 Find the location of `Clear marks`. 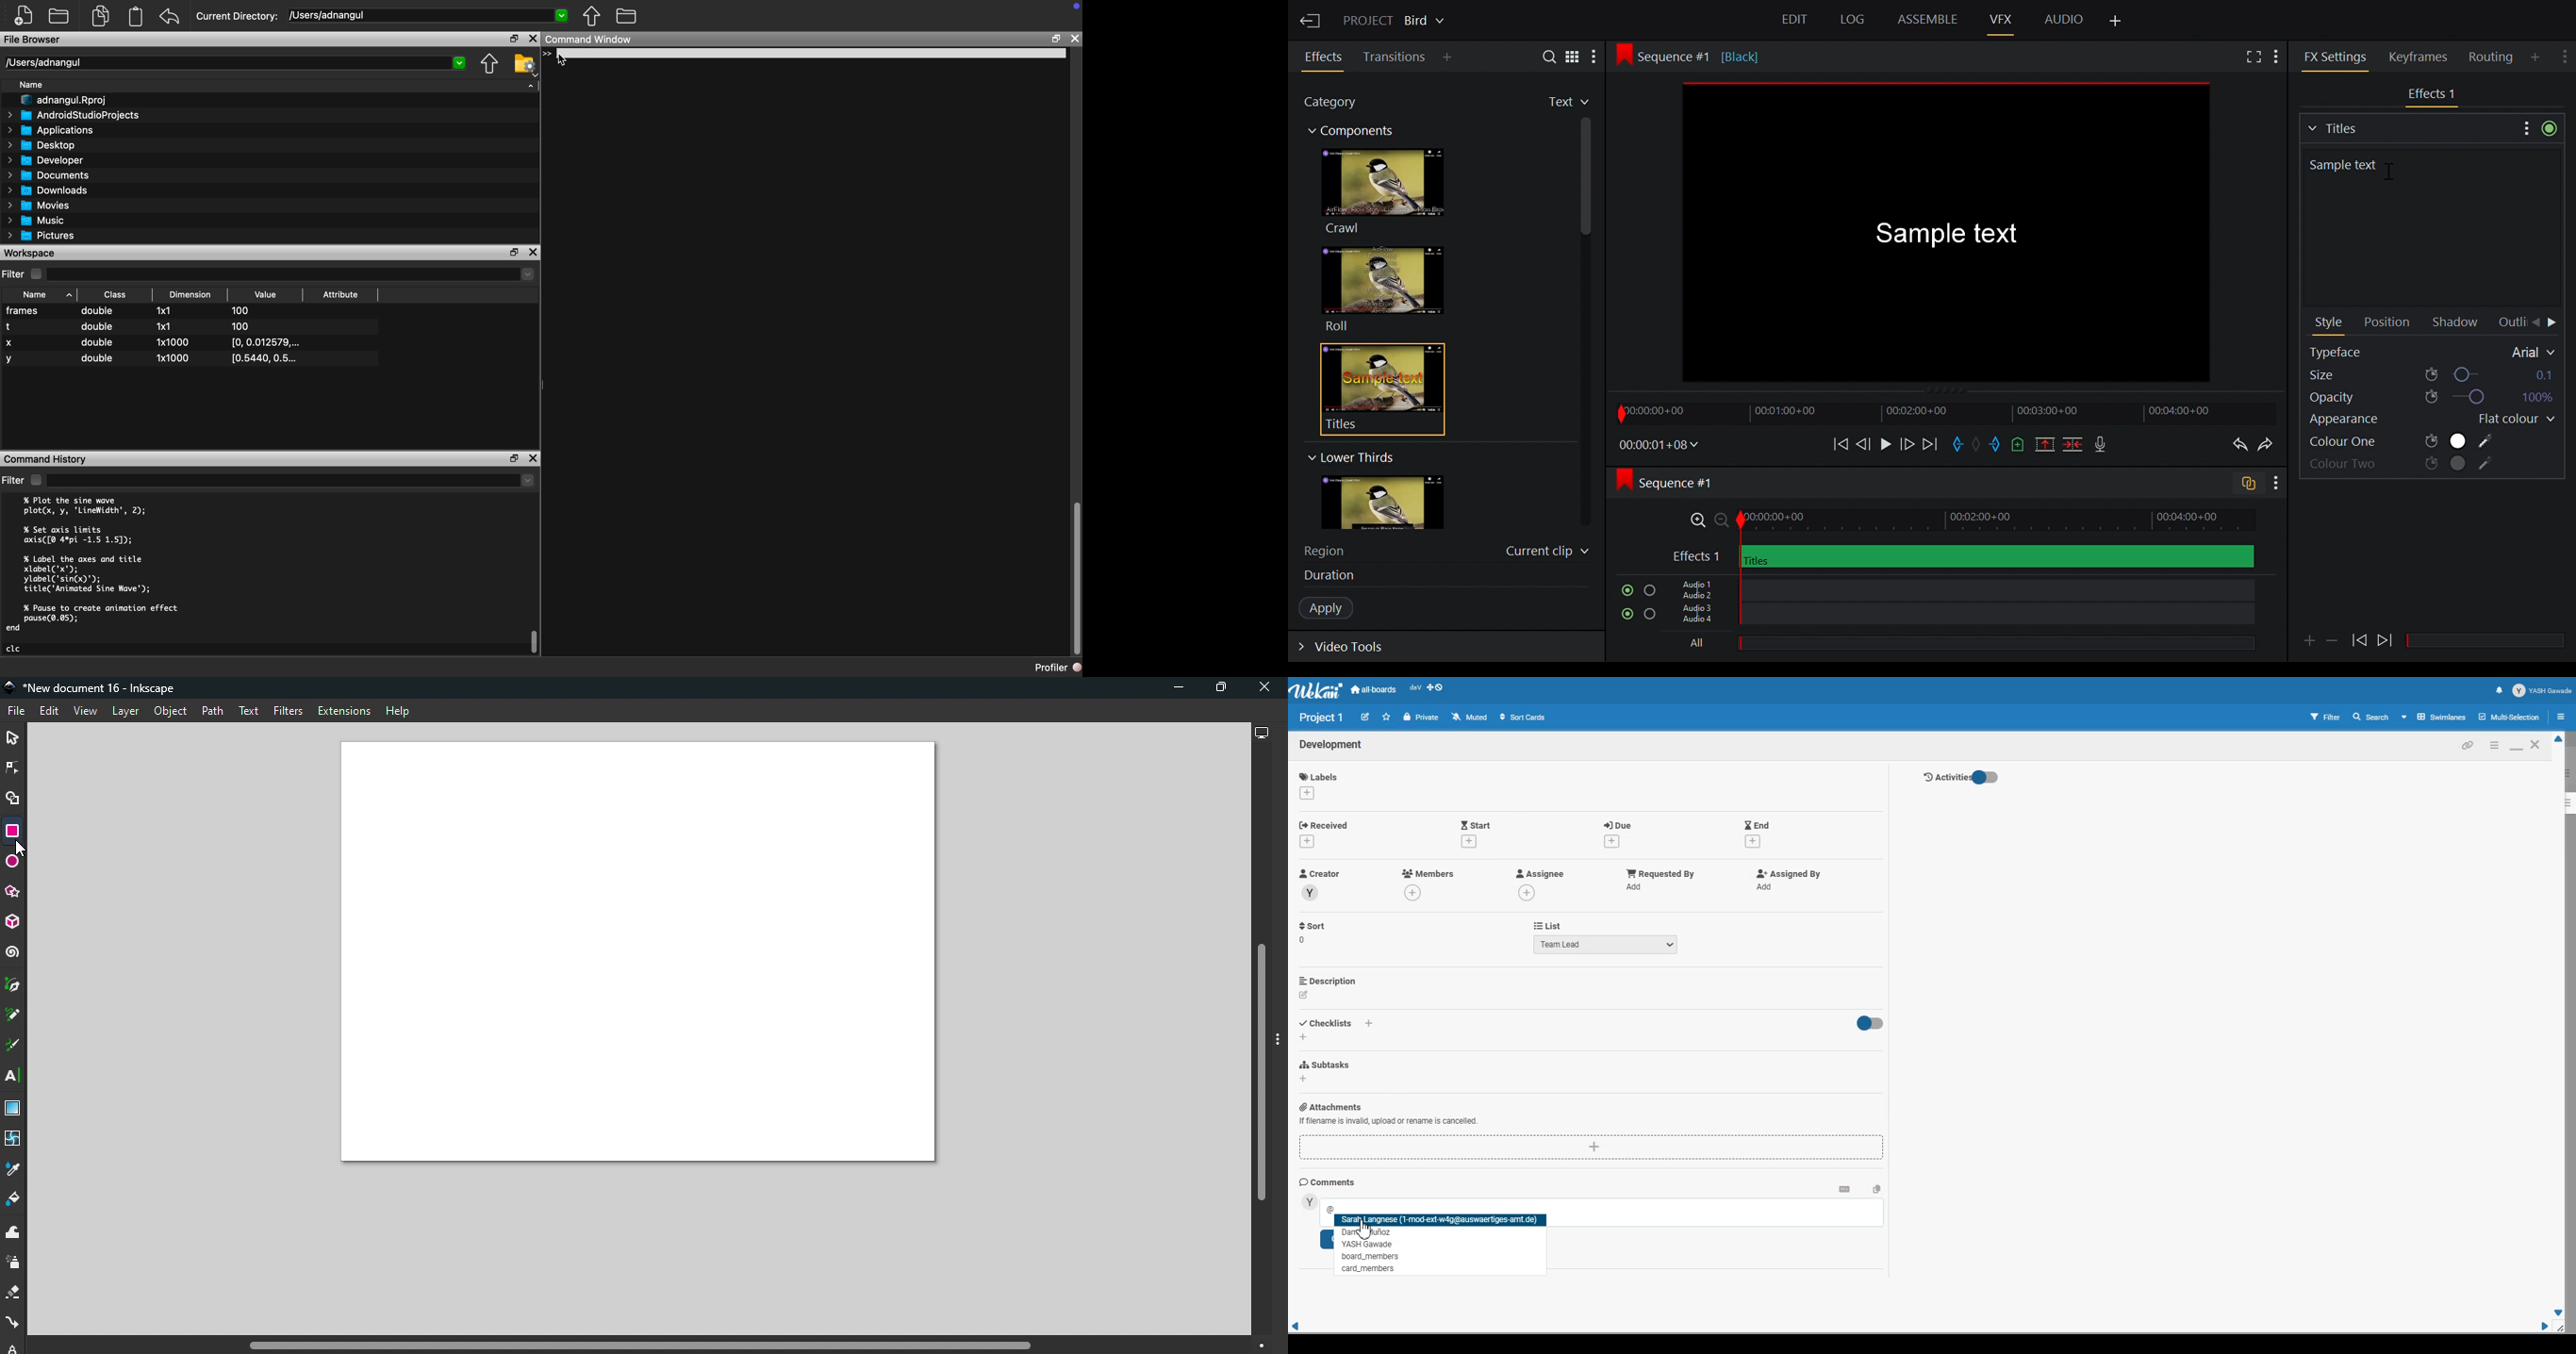

Clear marks is located at coordinates (1978, 444).